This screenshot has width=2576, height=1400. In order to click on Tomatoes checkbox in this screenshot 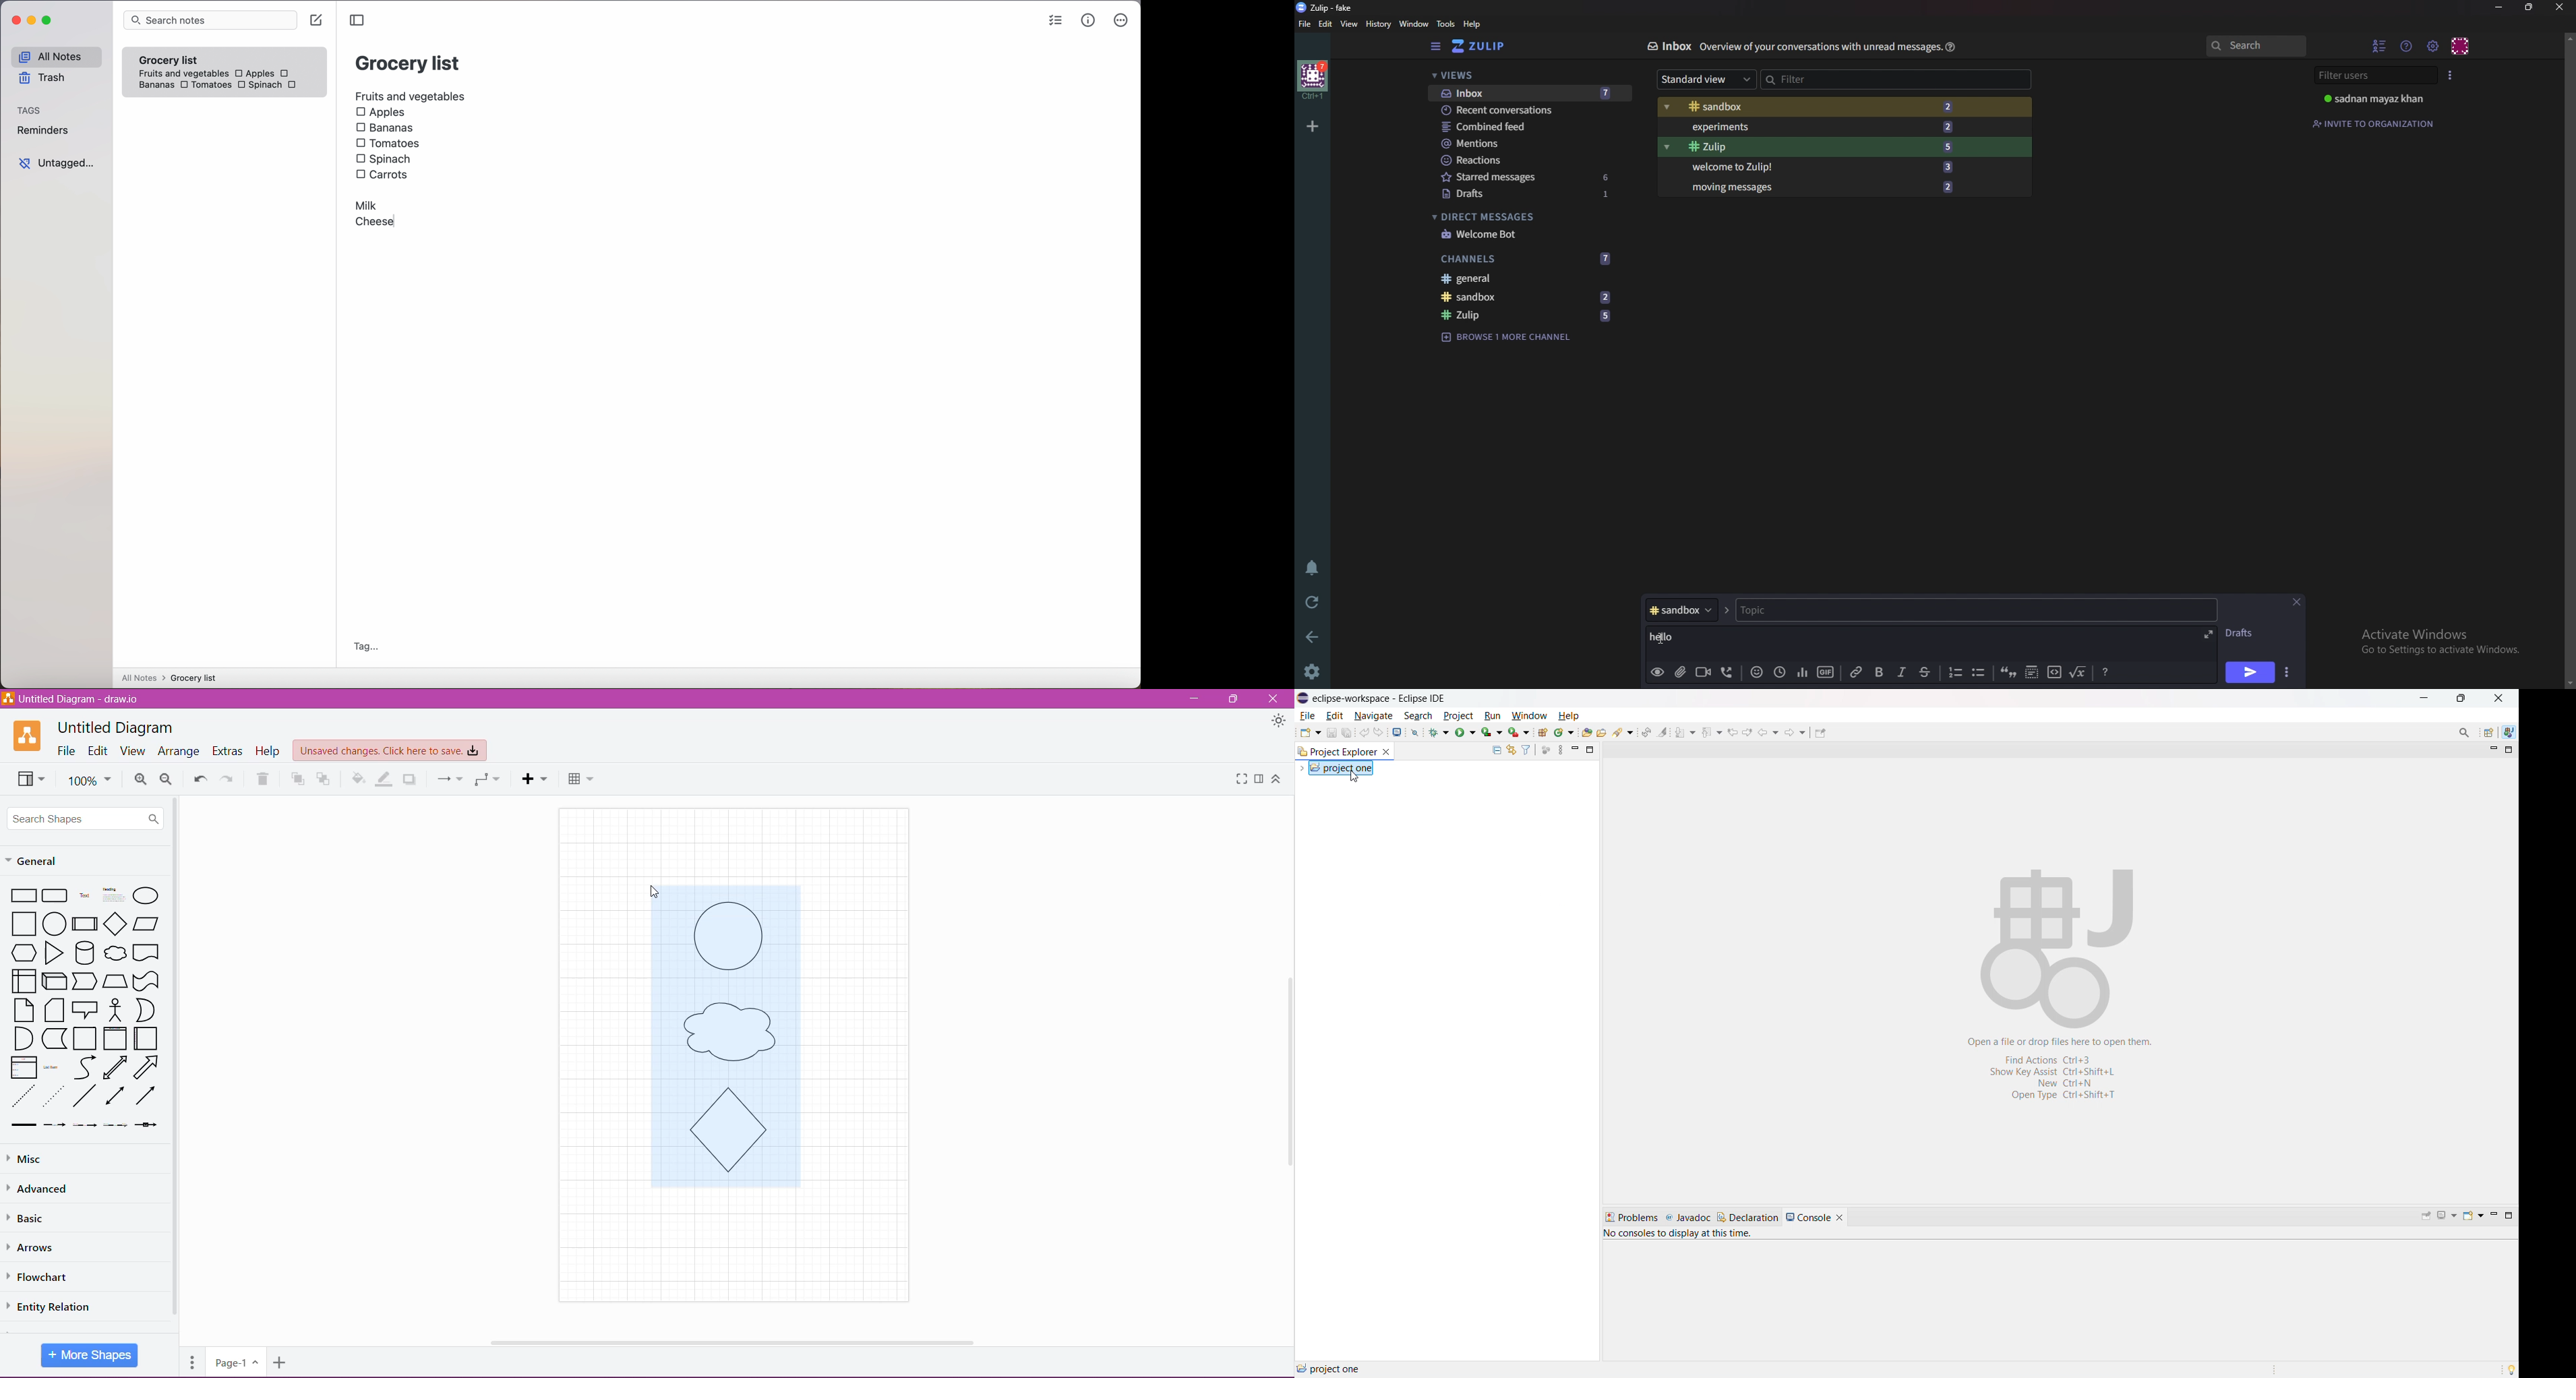, I will do `click(387, 143)`.